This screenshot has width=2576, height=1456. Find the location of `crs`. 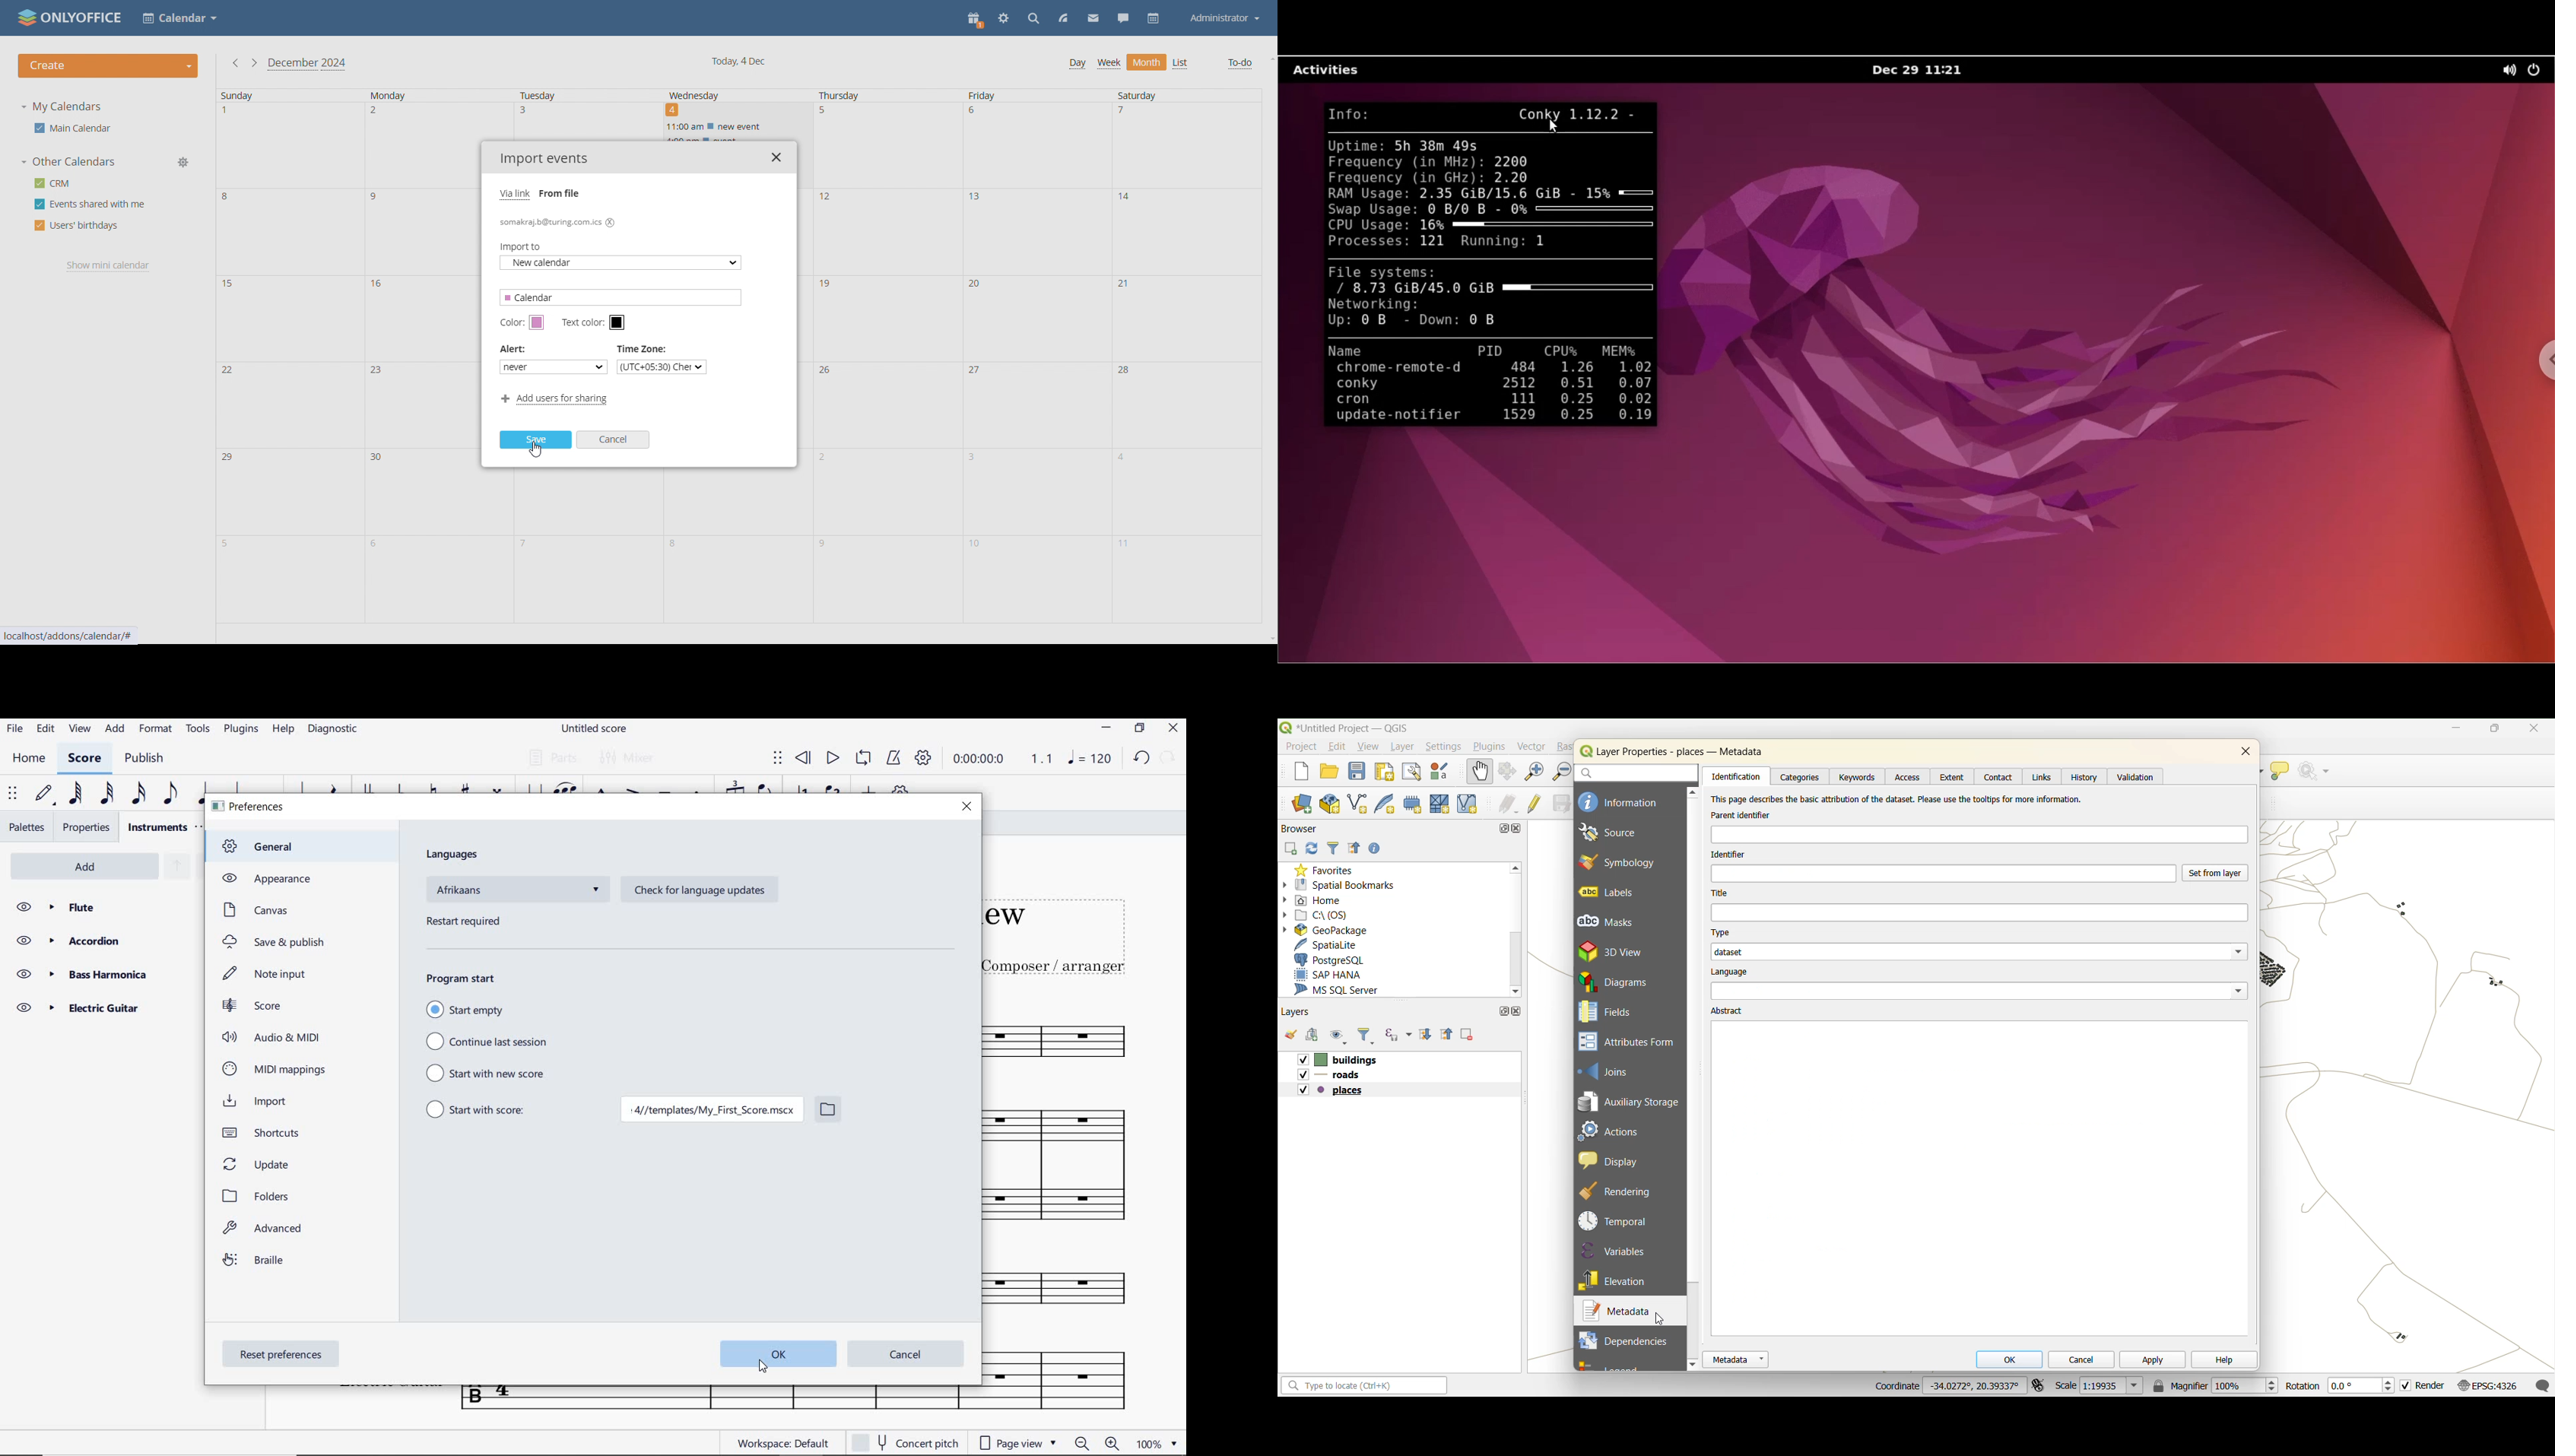

crs is located at coordinates (2486, 1386).